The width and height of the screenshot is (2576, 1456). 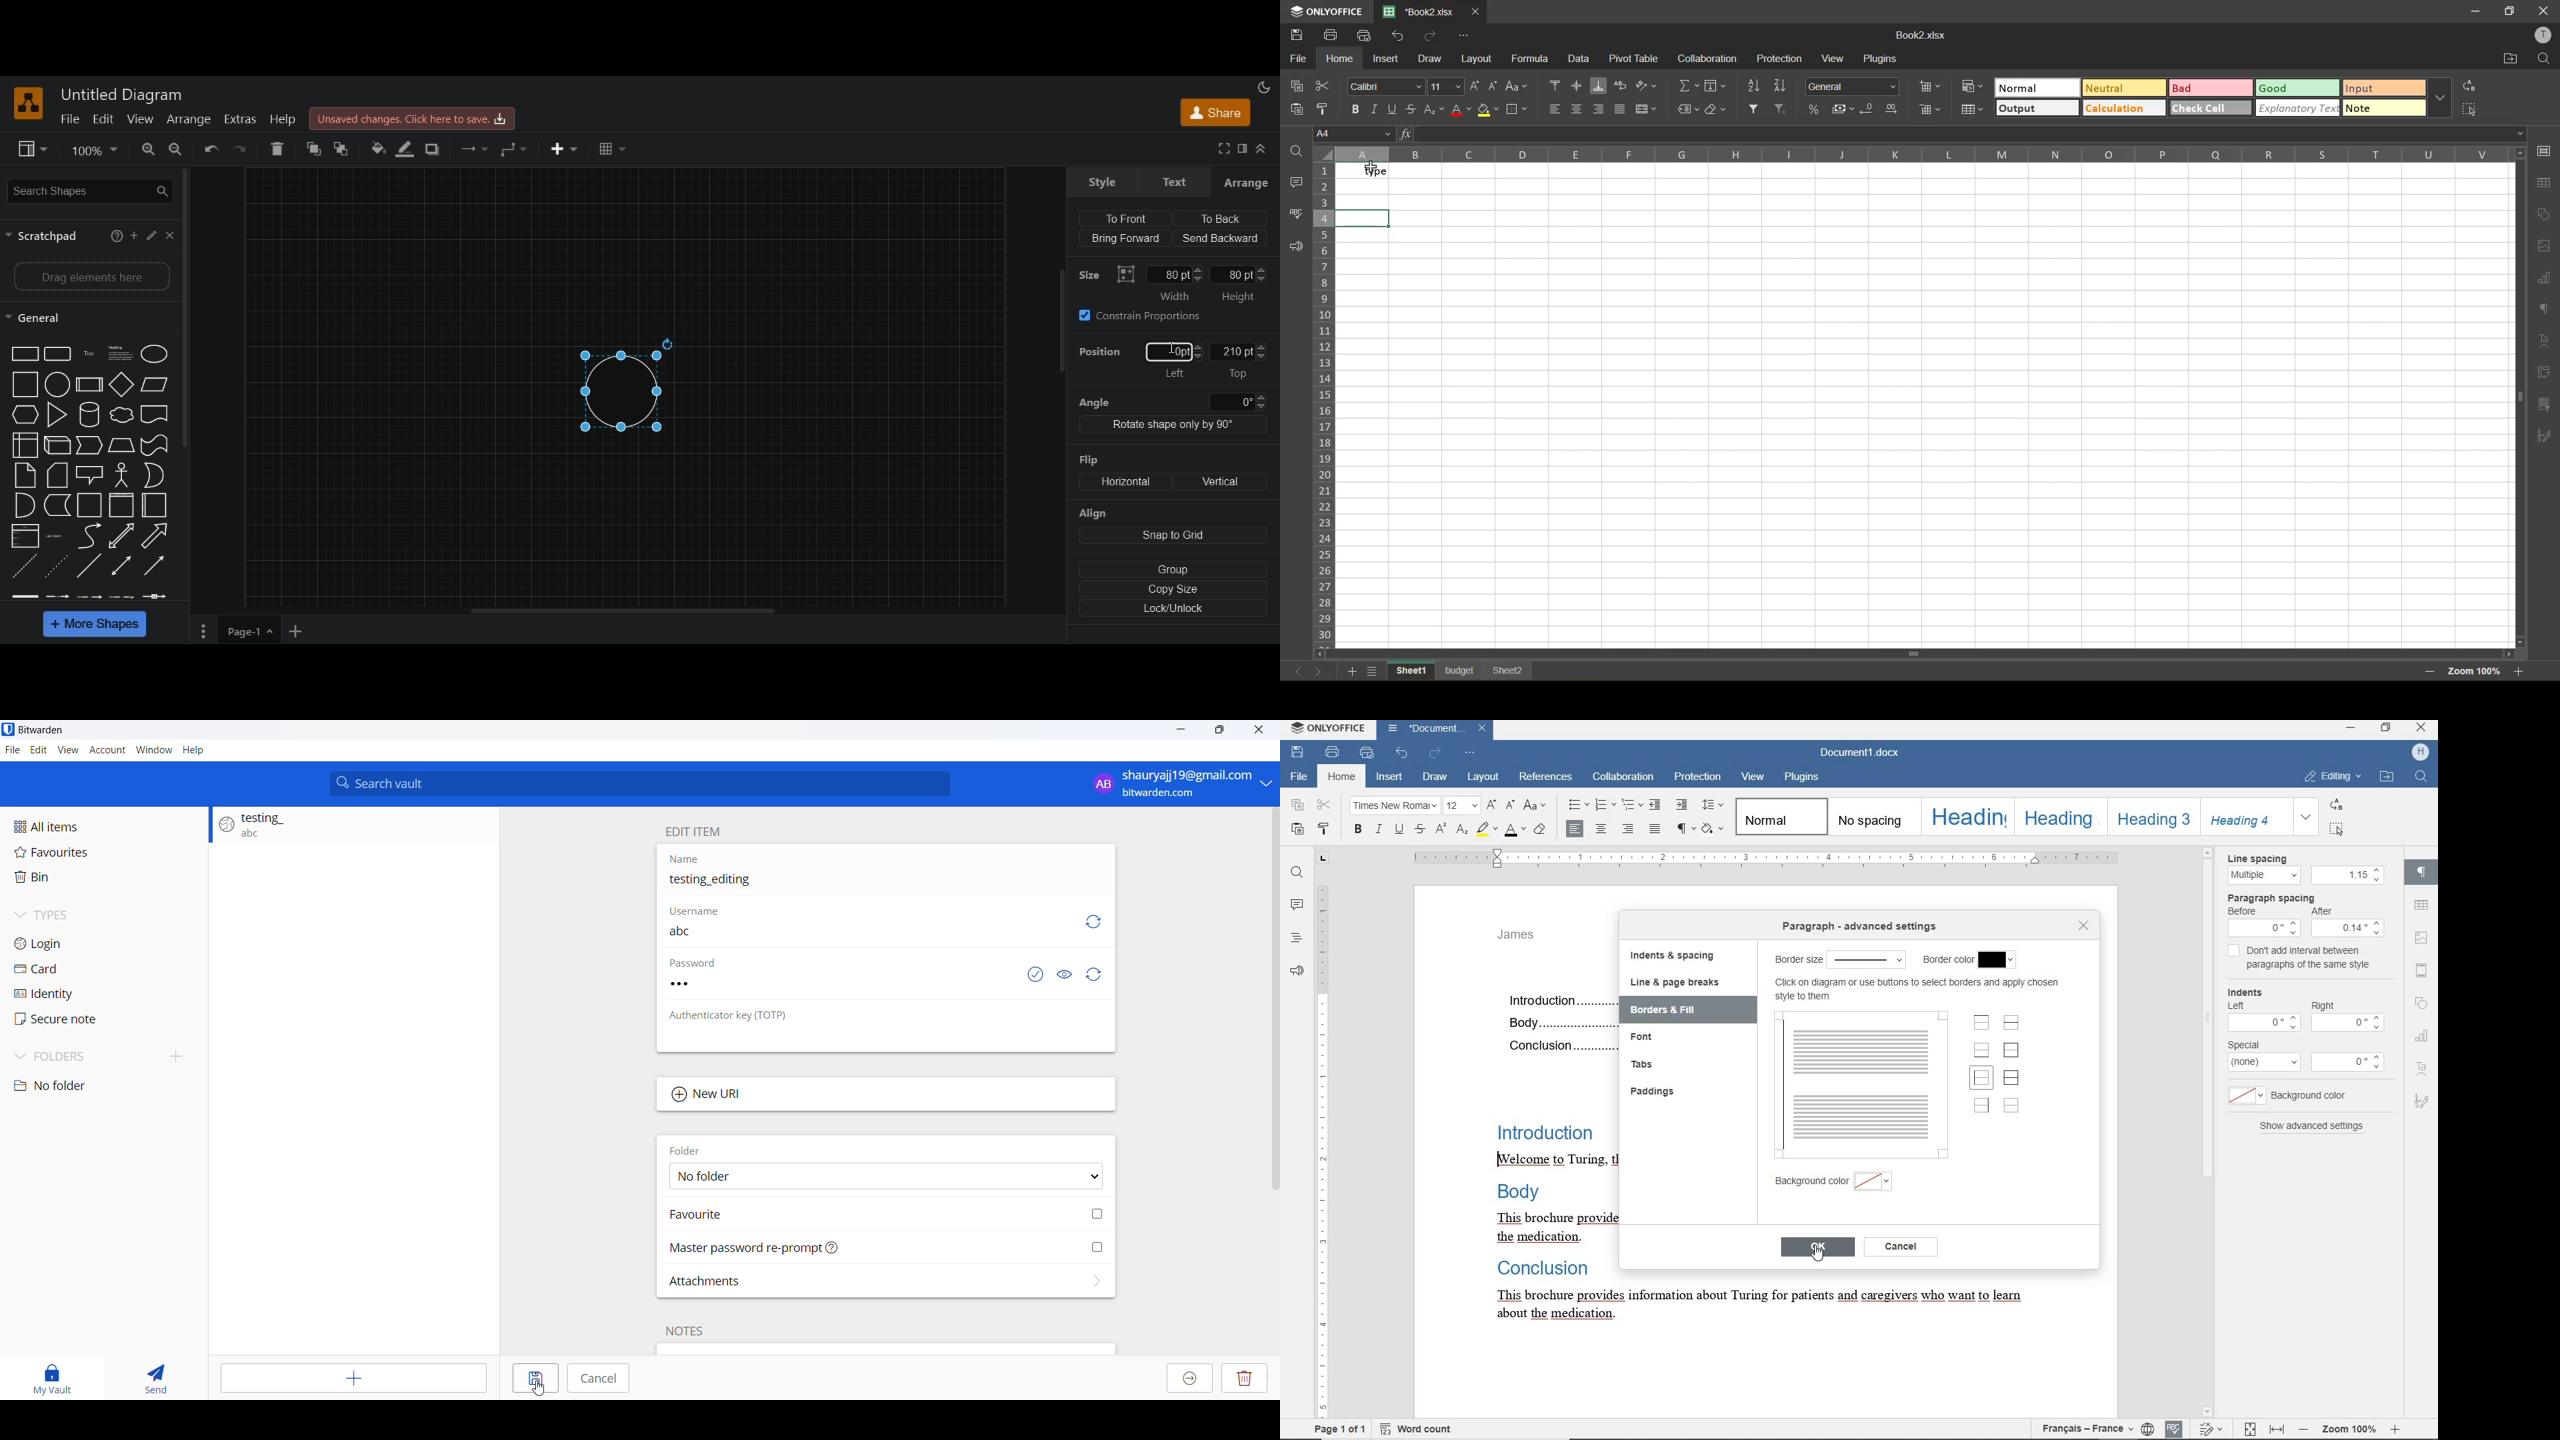 What do you see at coordinates (71, 1057) in the screenshot?
I see `Folders` at bounding box center [71, 1057].